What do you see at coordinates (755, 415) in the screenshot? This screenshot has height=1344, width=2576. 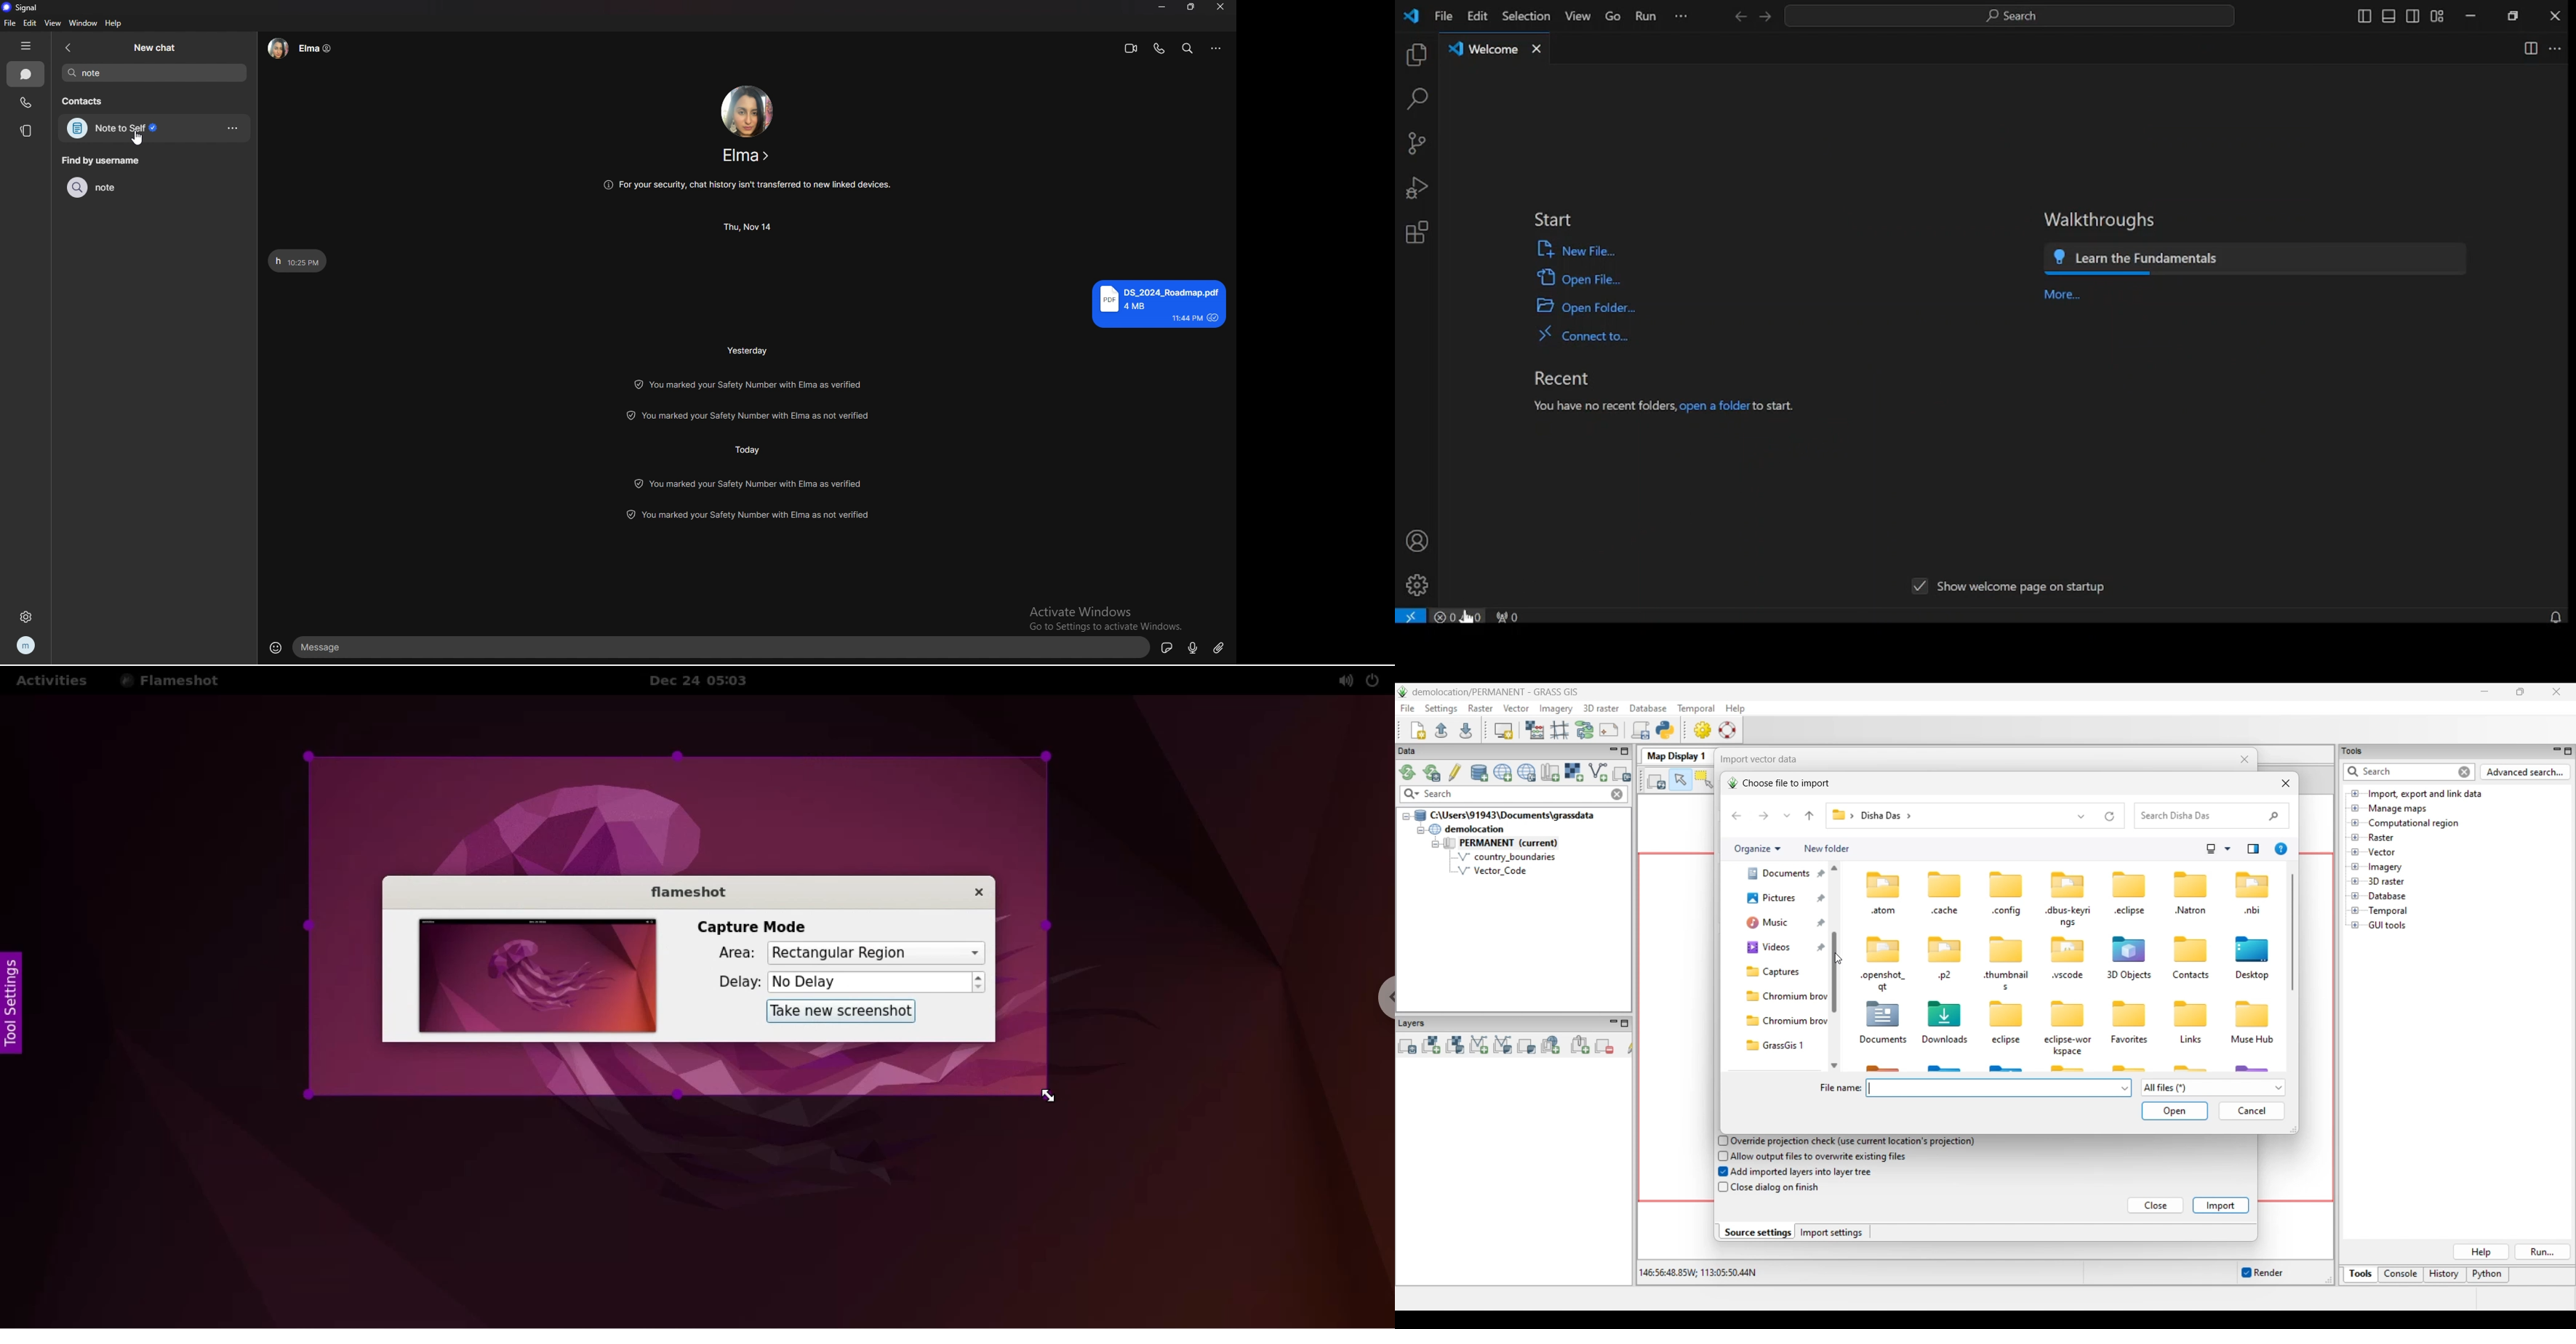 I see `update` at bounding box center [755, 415].